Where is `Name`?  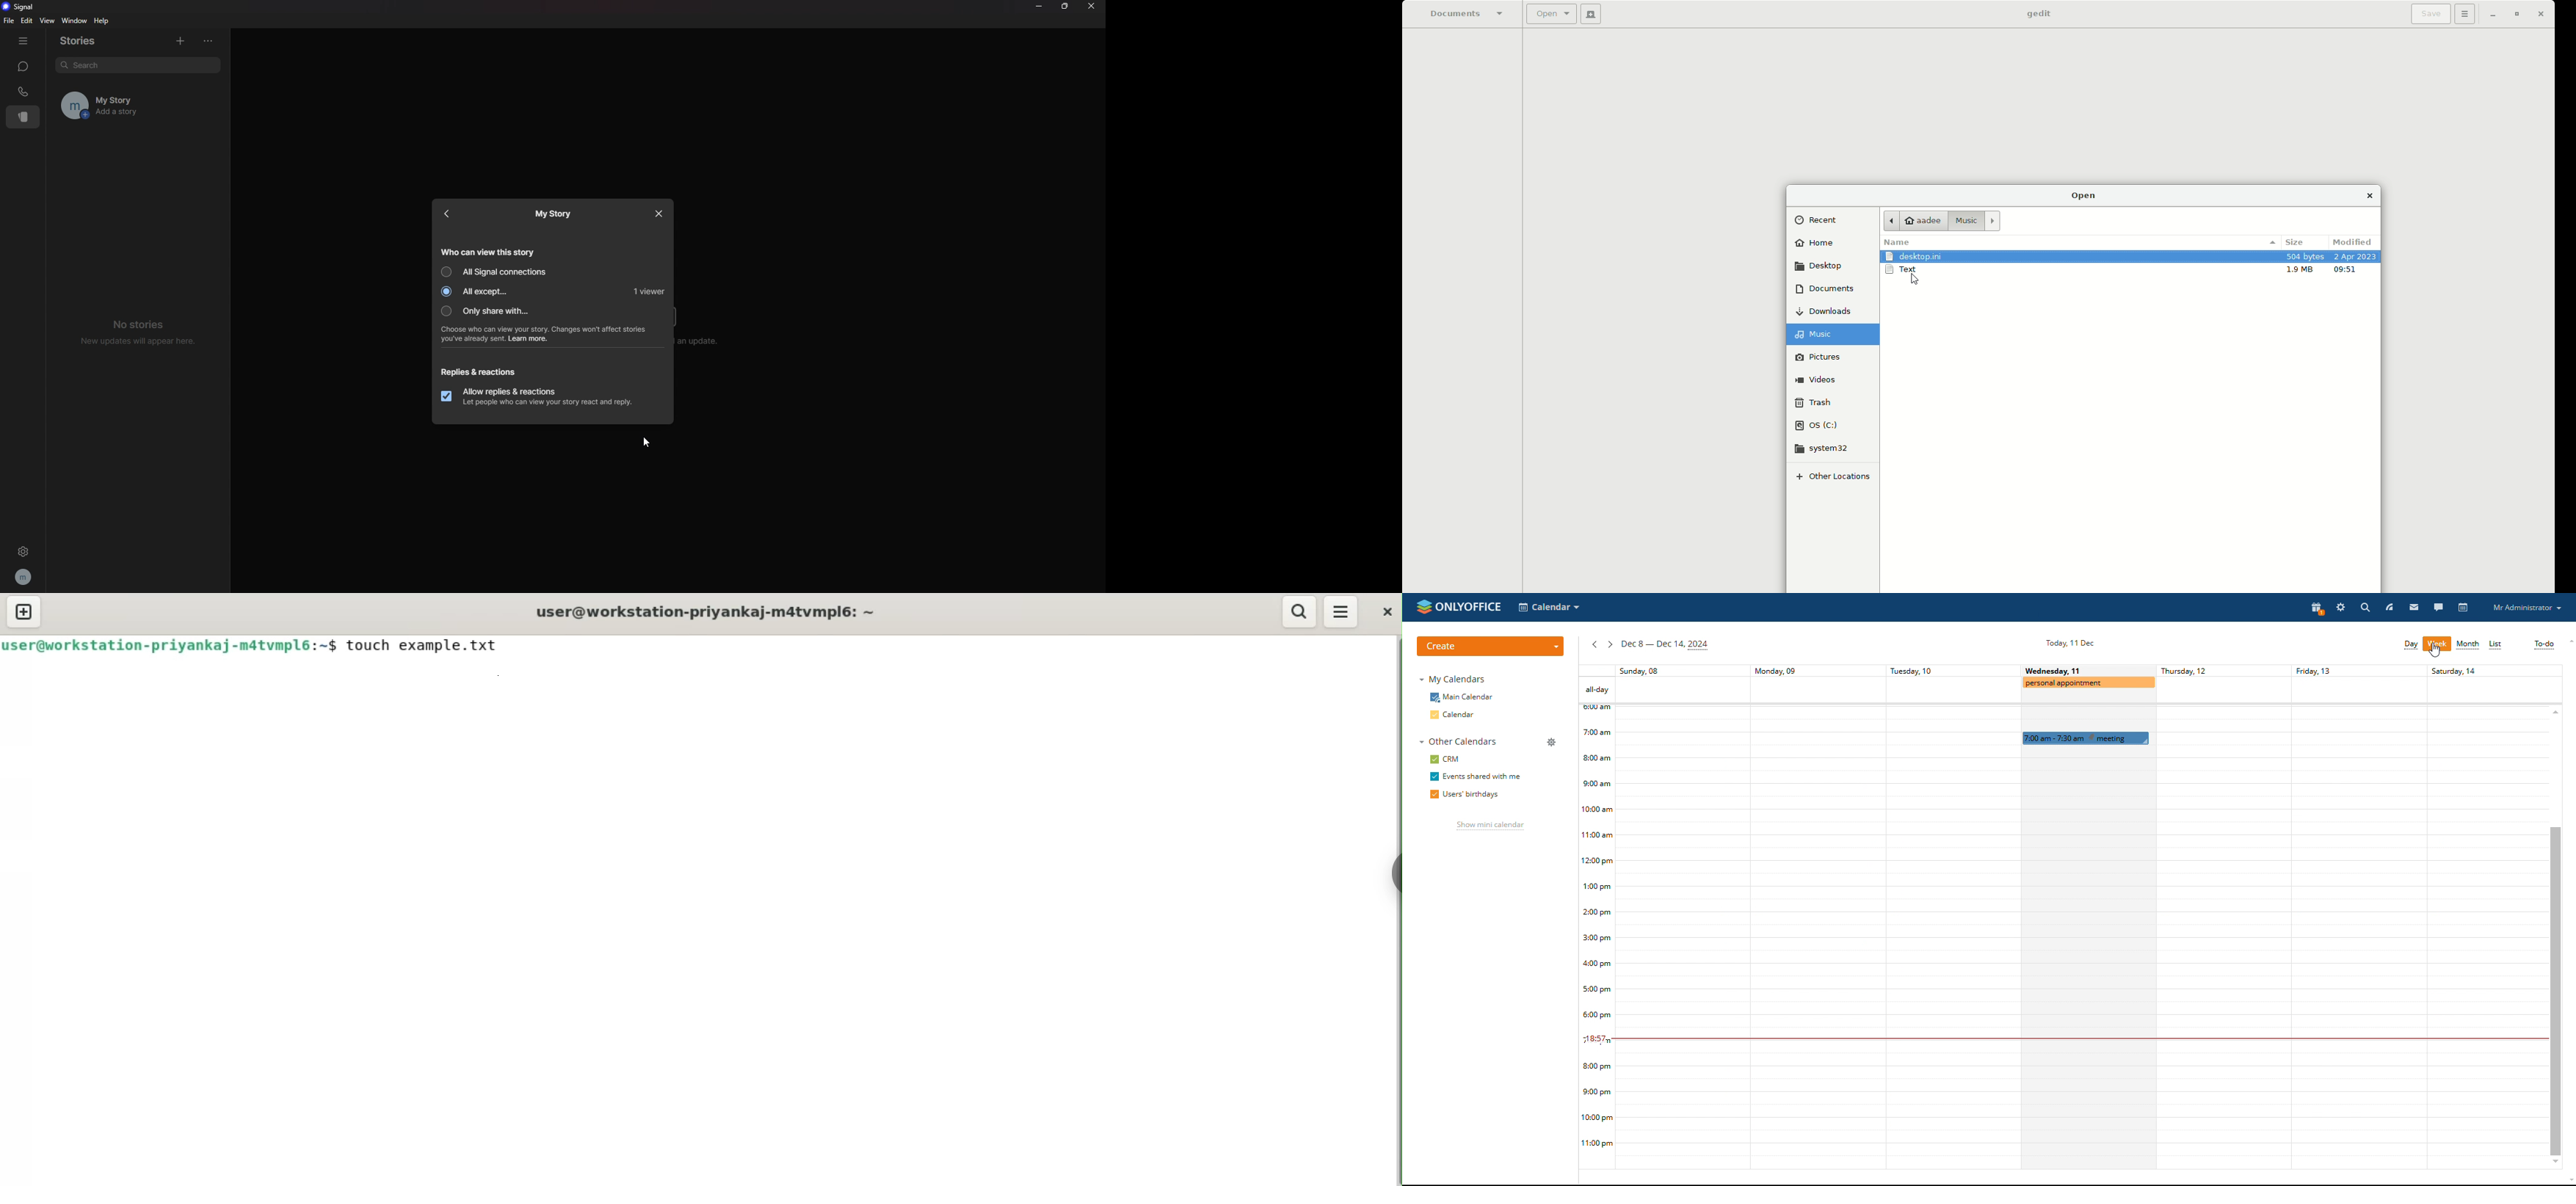
Name is located at coordinates (1909, 242).